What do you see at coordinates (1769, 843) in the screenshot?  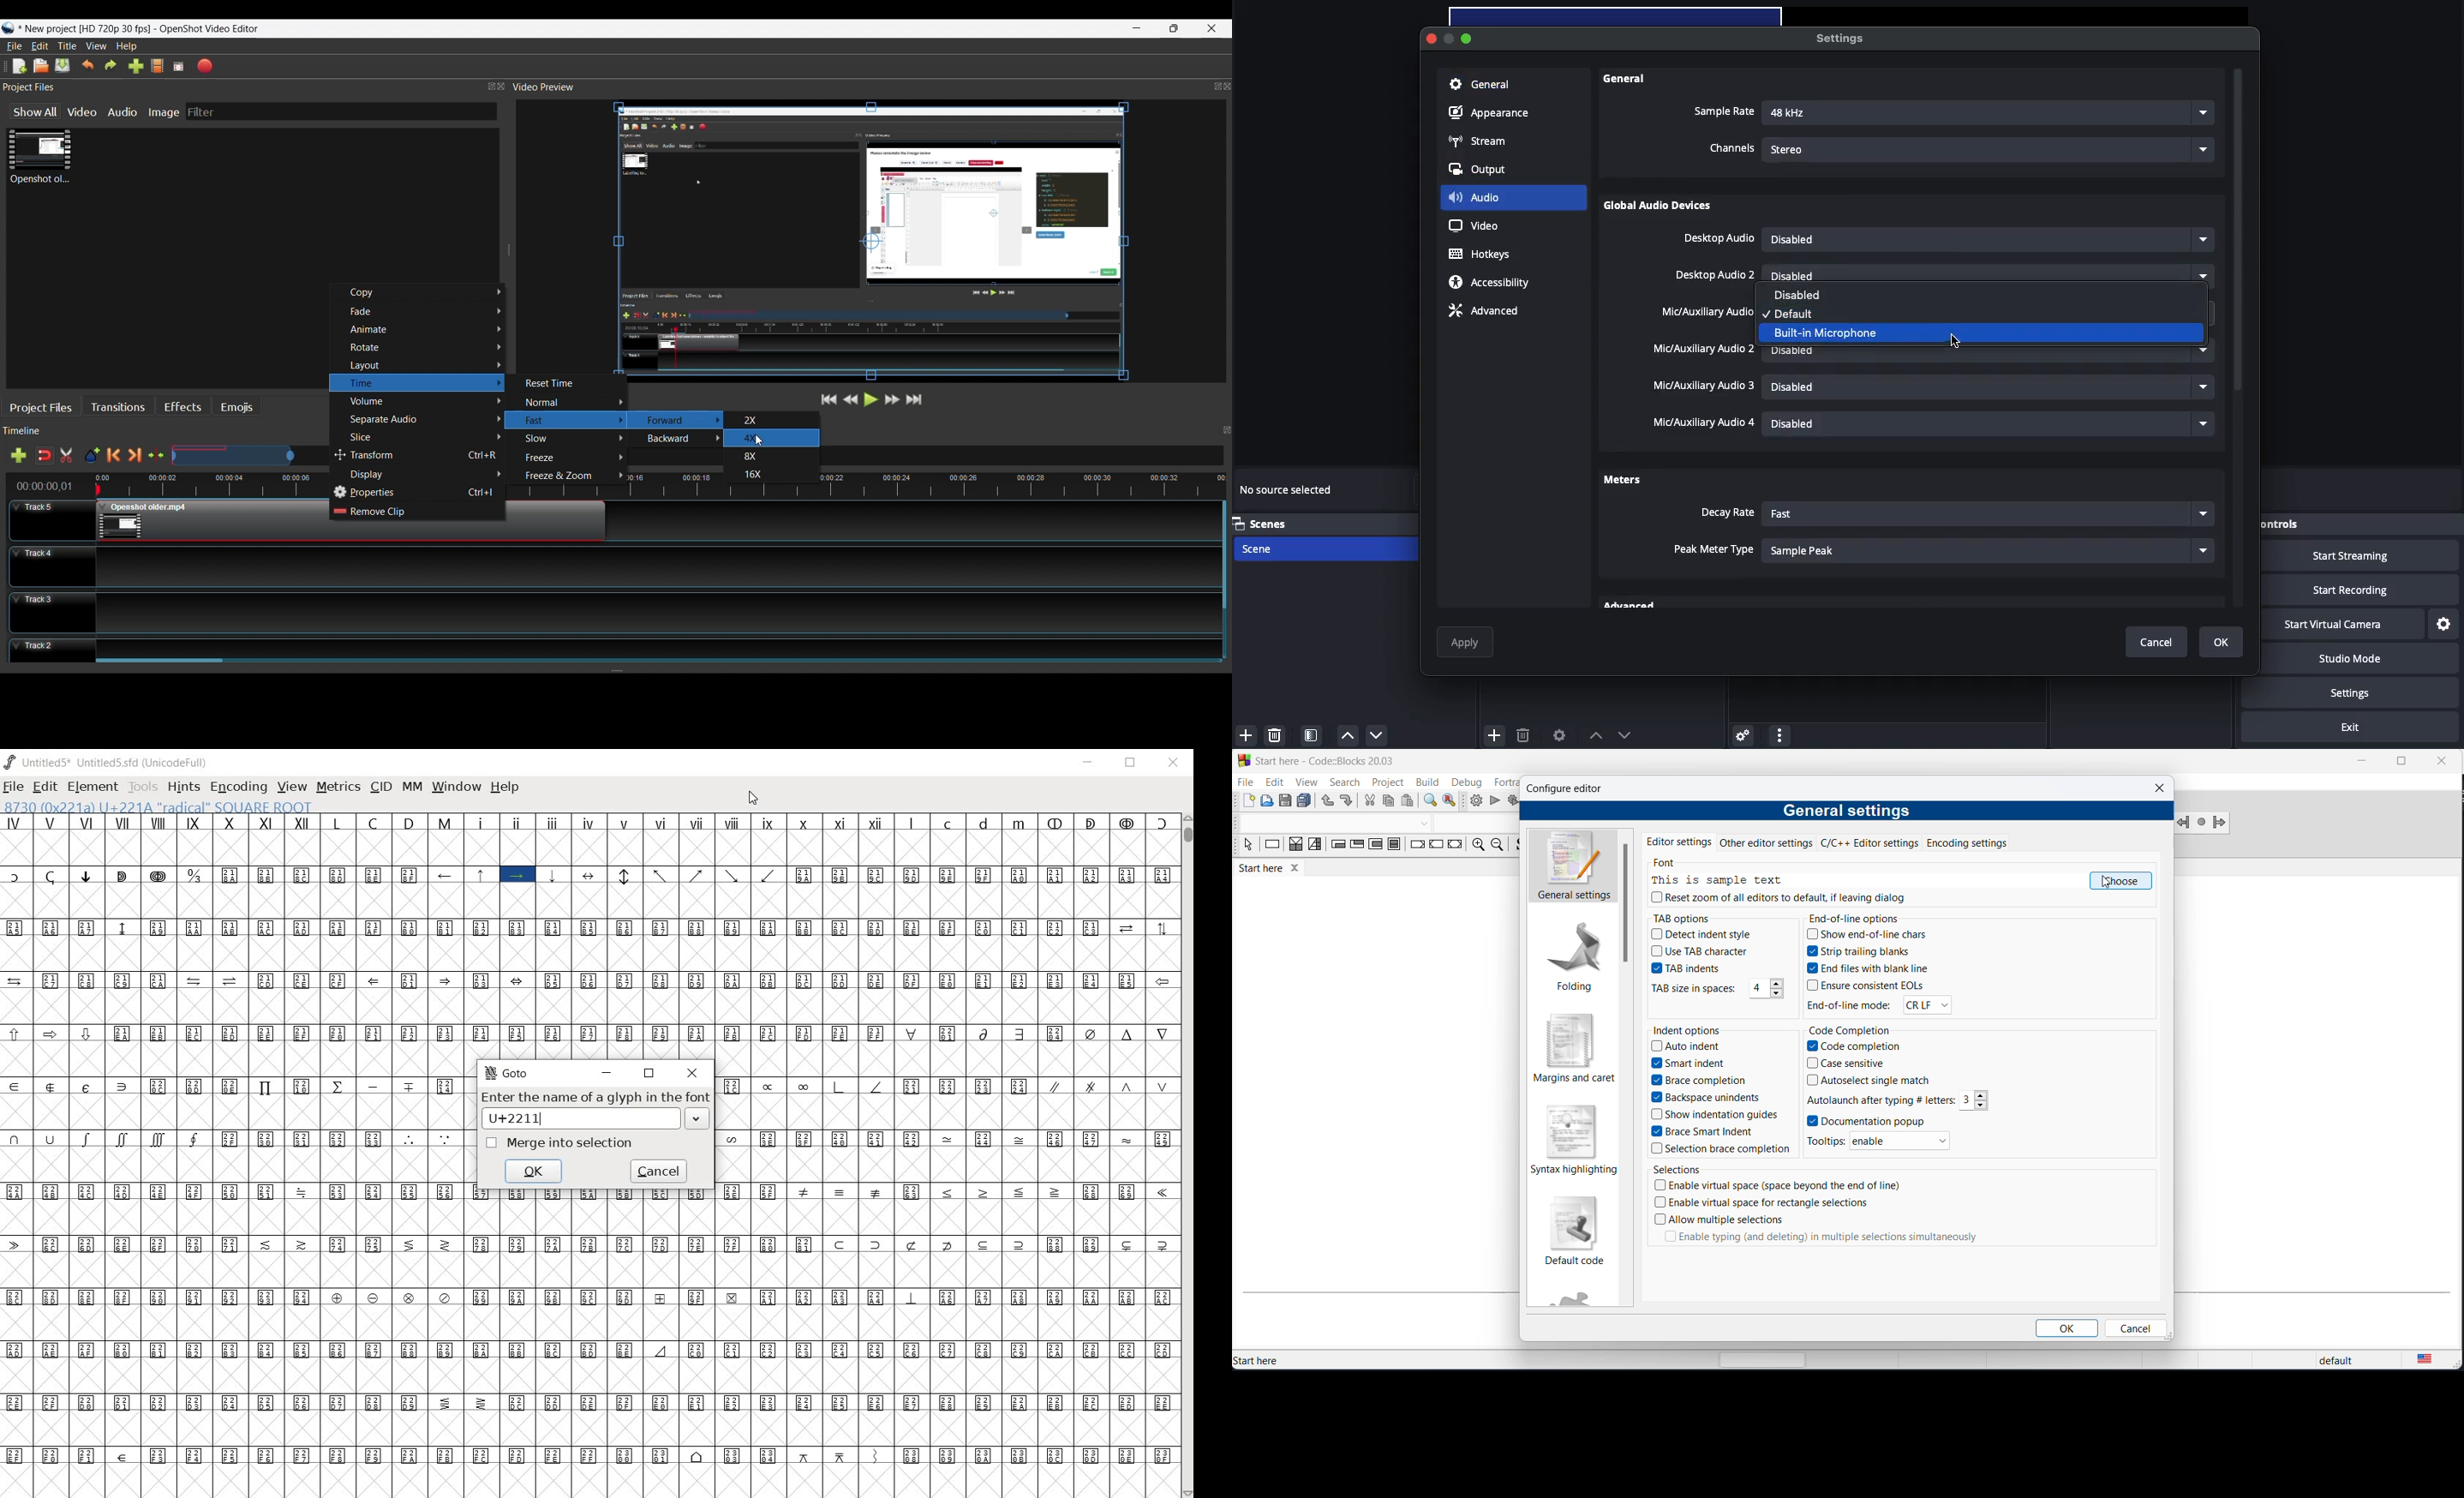 I see `other editor settings` at bounding box center [1769, 843].